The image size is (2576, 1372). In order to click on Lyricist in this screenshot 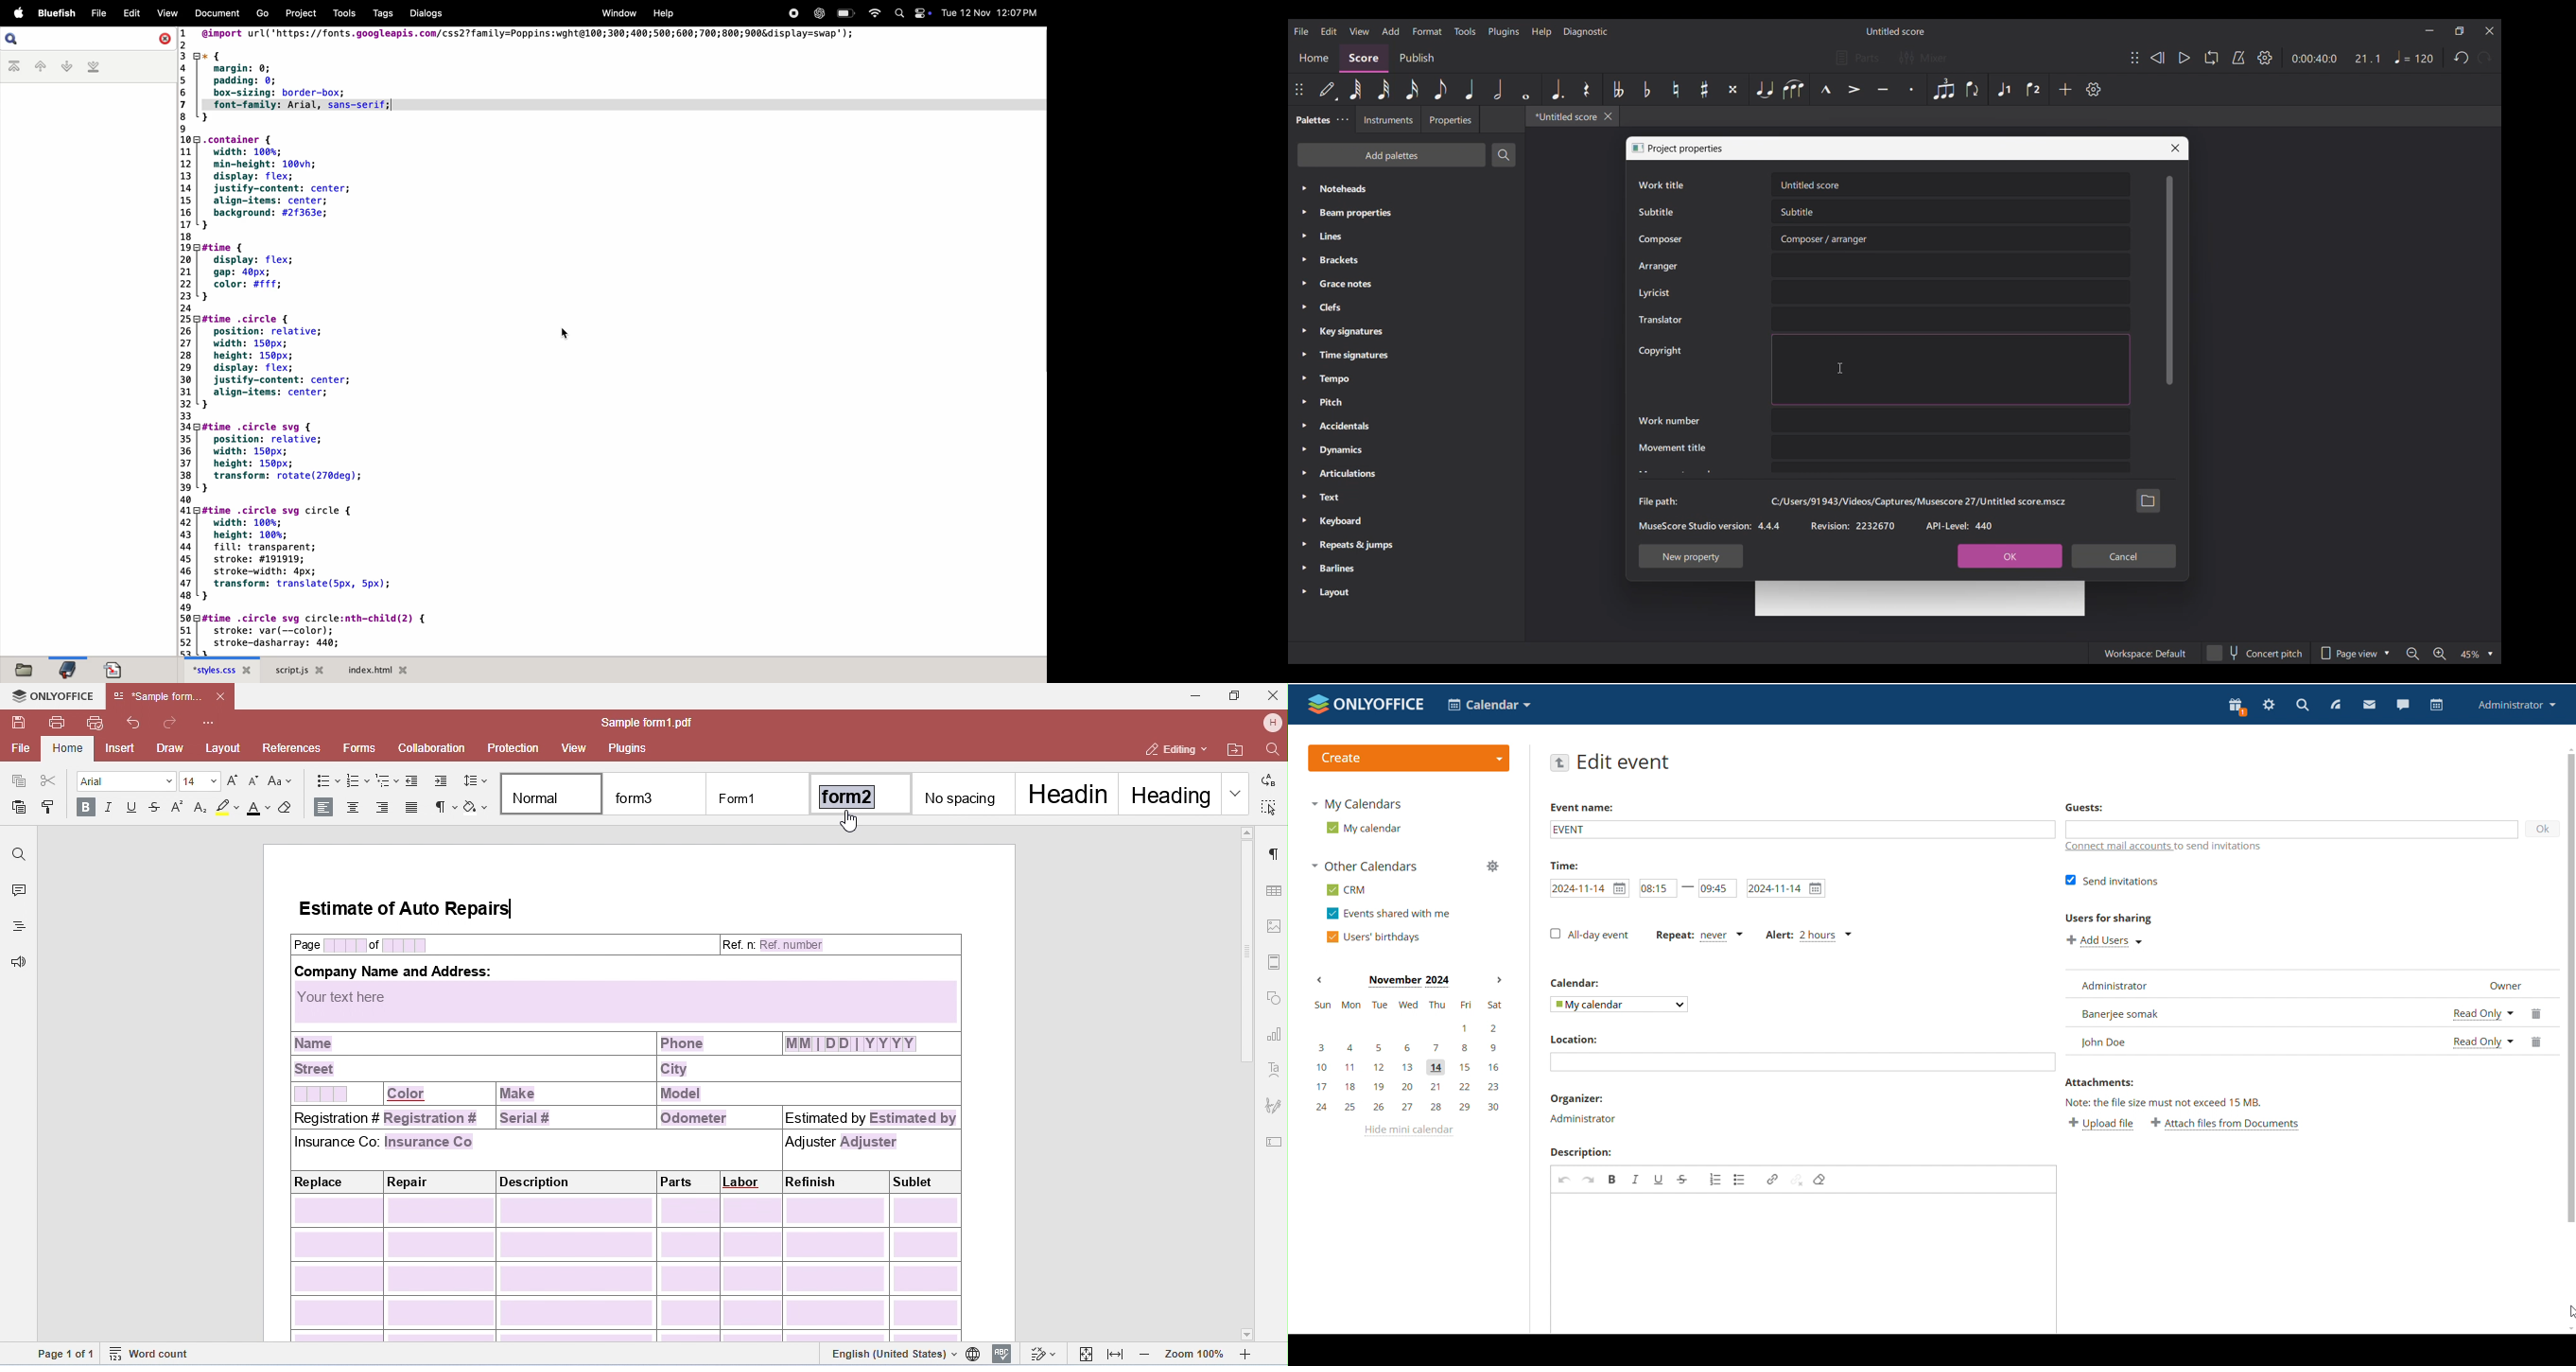, I will do `click(1654, 293)`.